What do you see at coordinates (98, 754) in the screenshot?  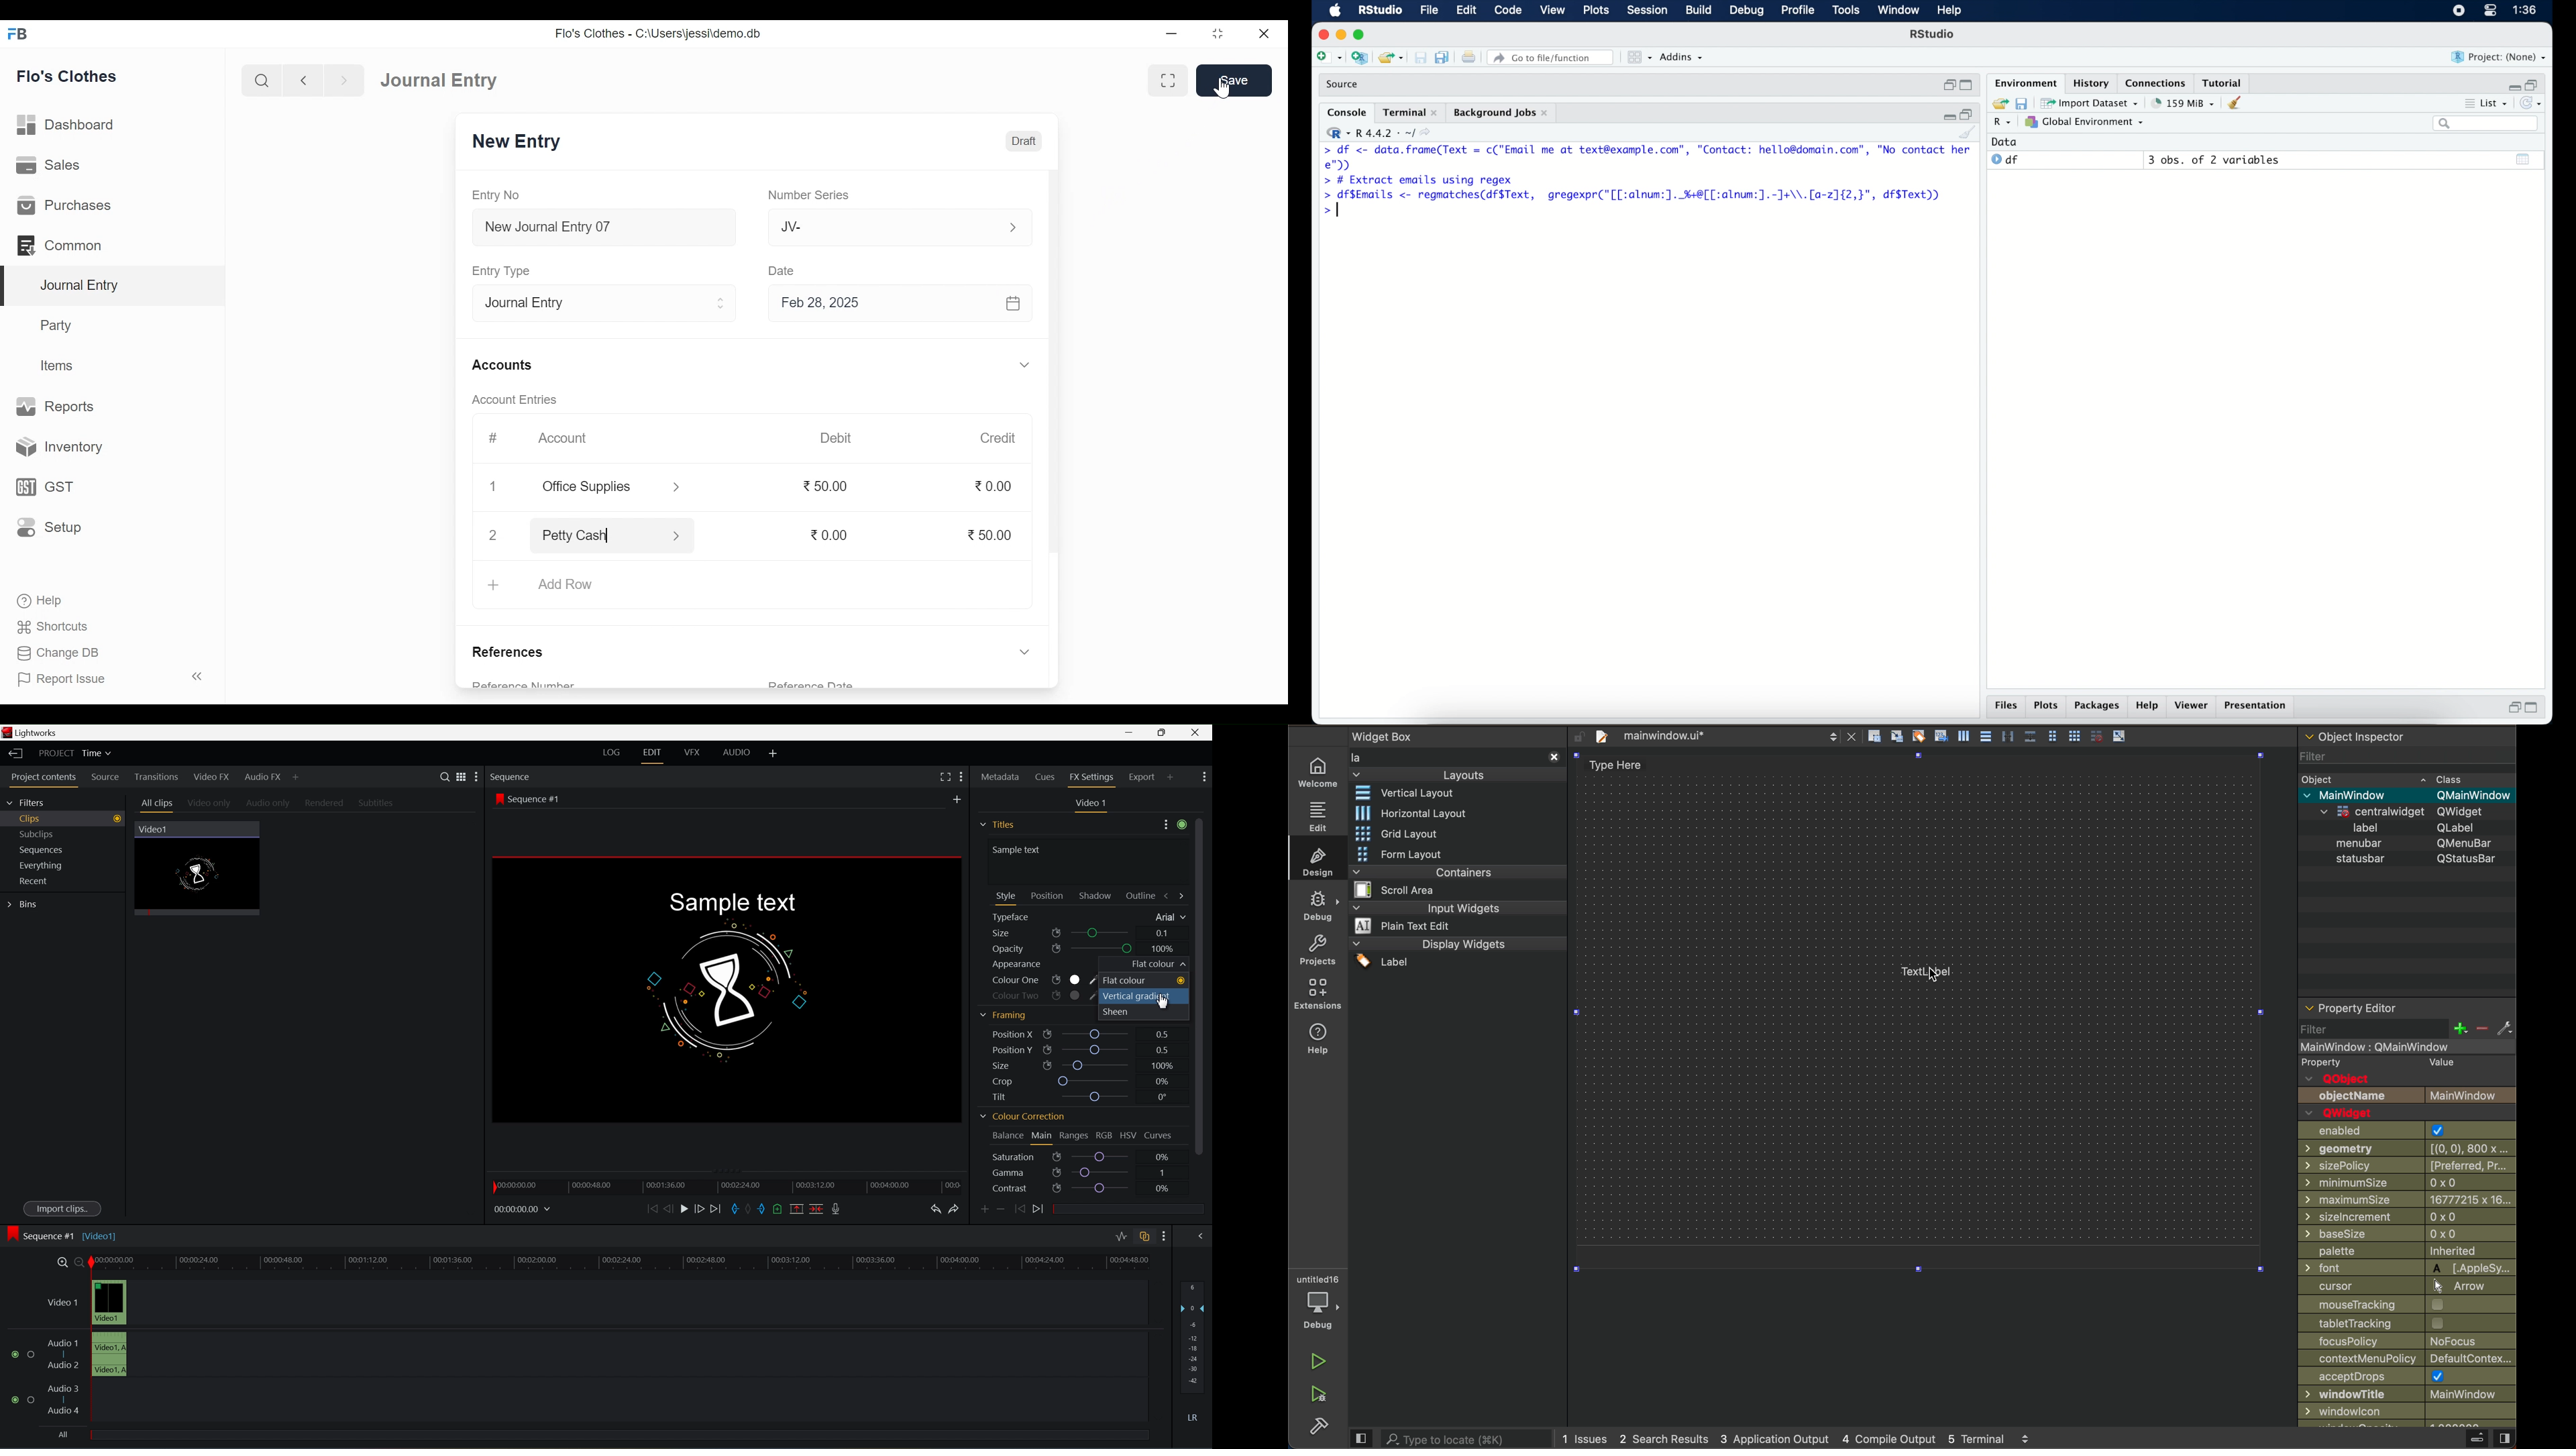 I see `Time` at bounding box center [98, 754].